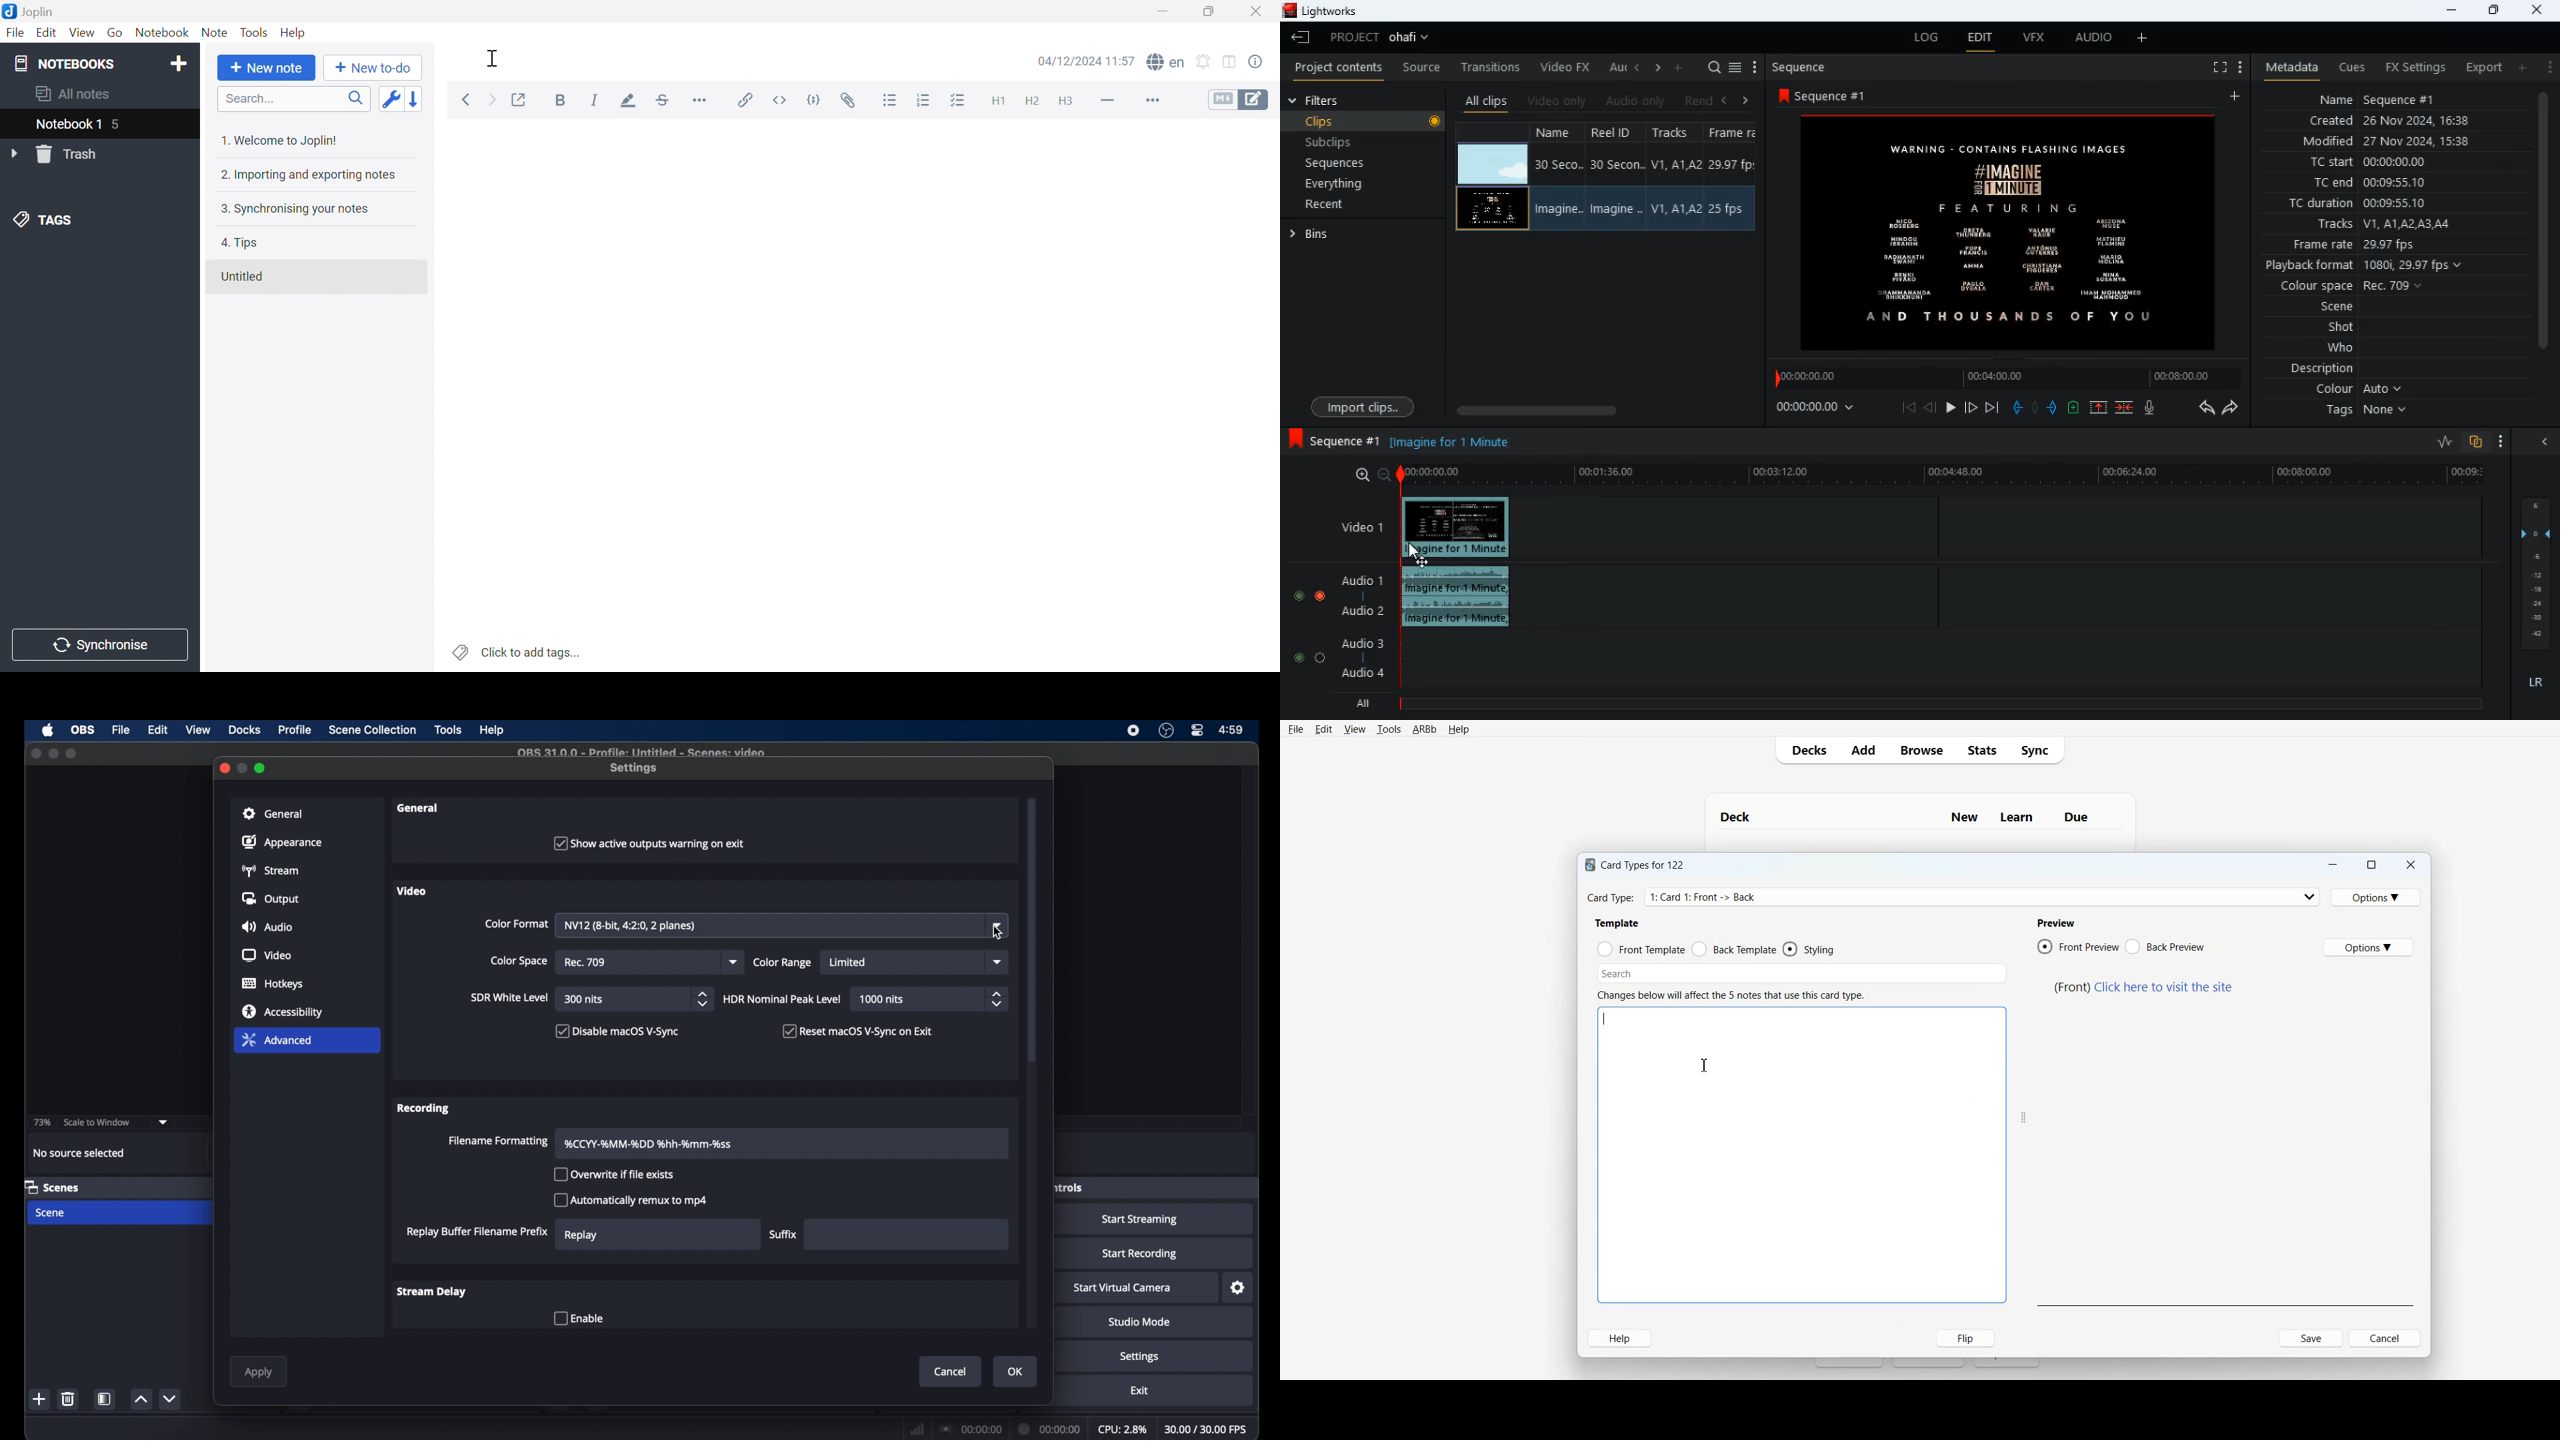 Image resolution: width=2576 pixels, height=1456 pixels. I want to click on Card Type, so click(1951, 897).